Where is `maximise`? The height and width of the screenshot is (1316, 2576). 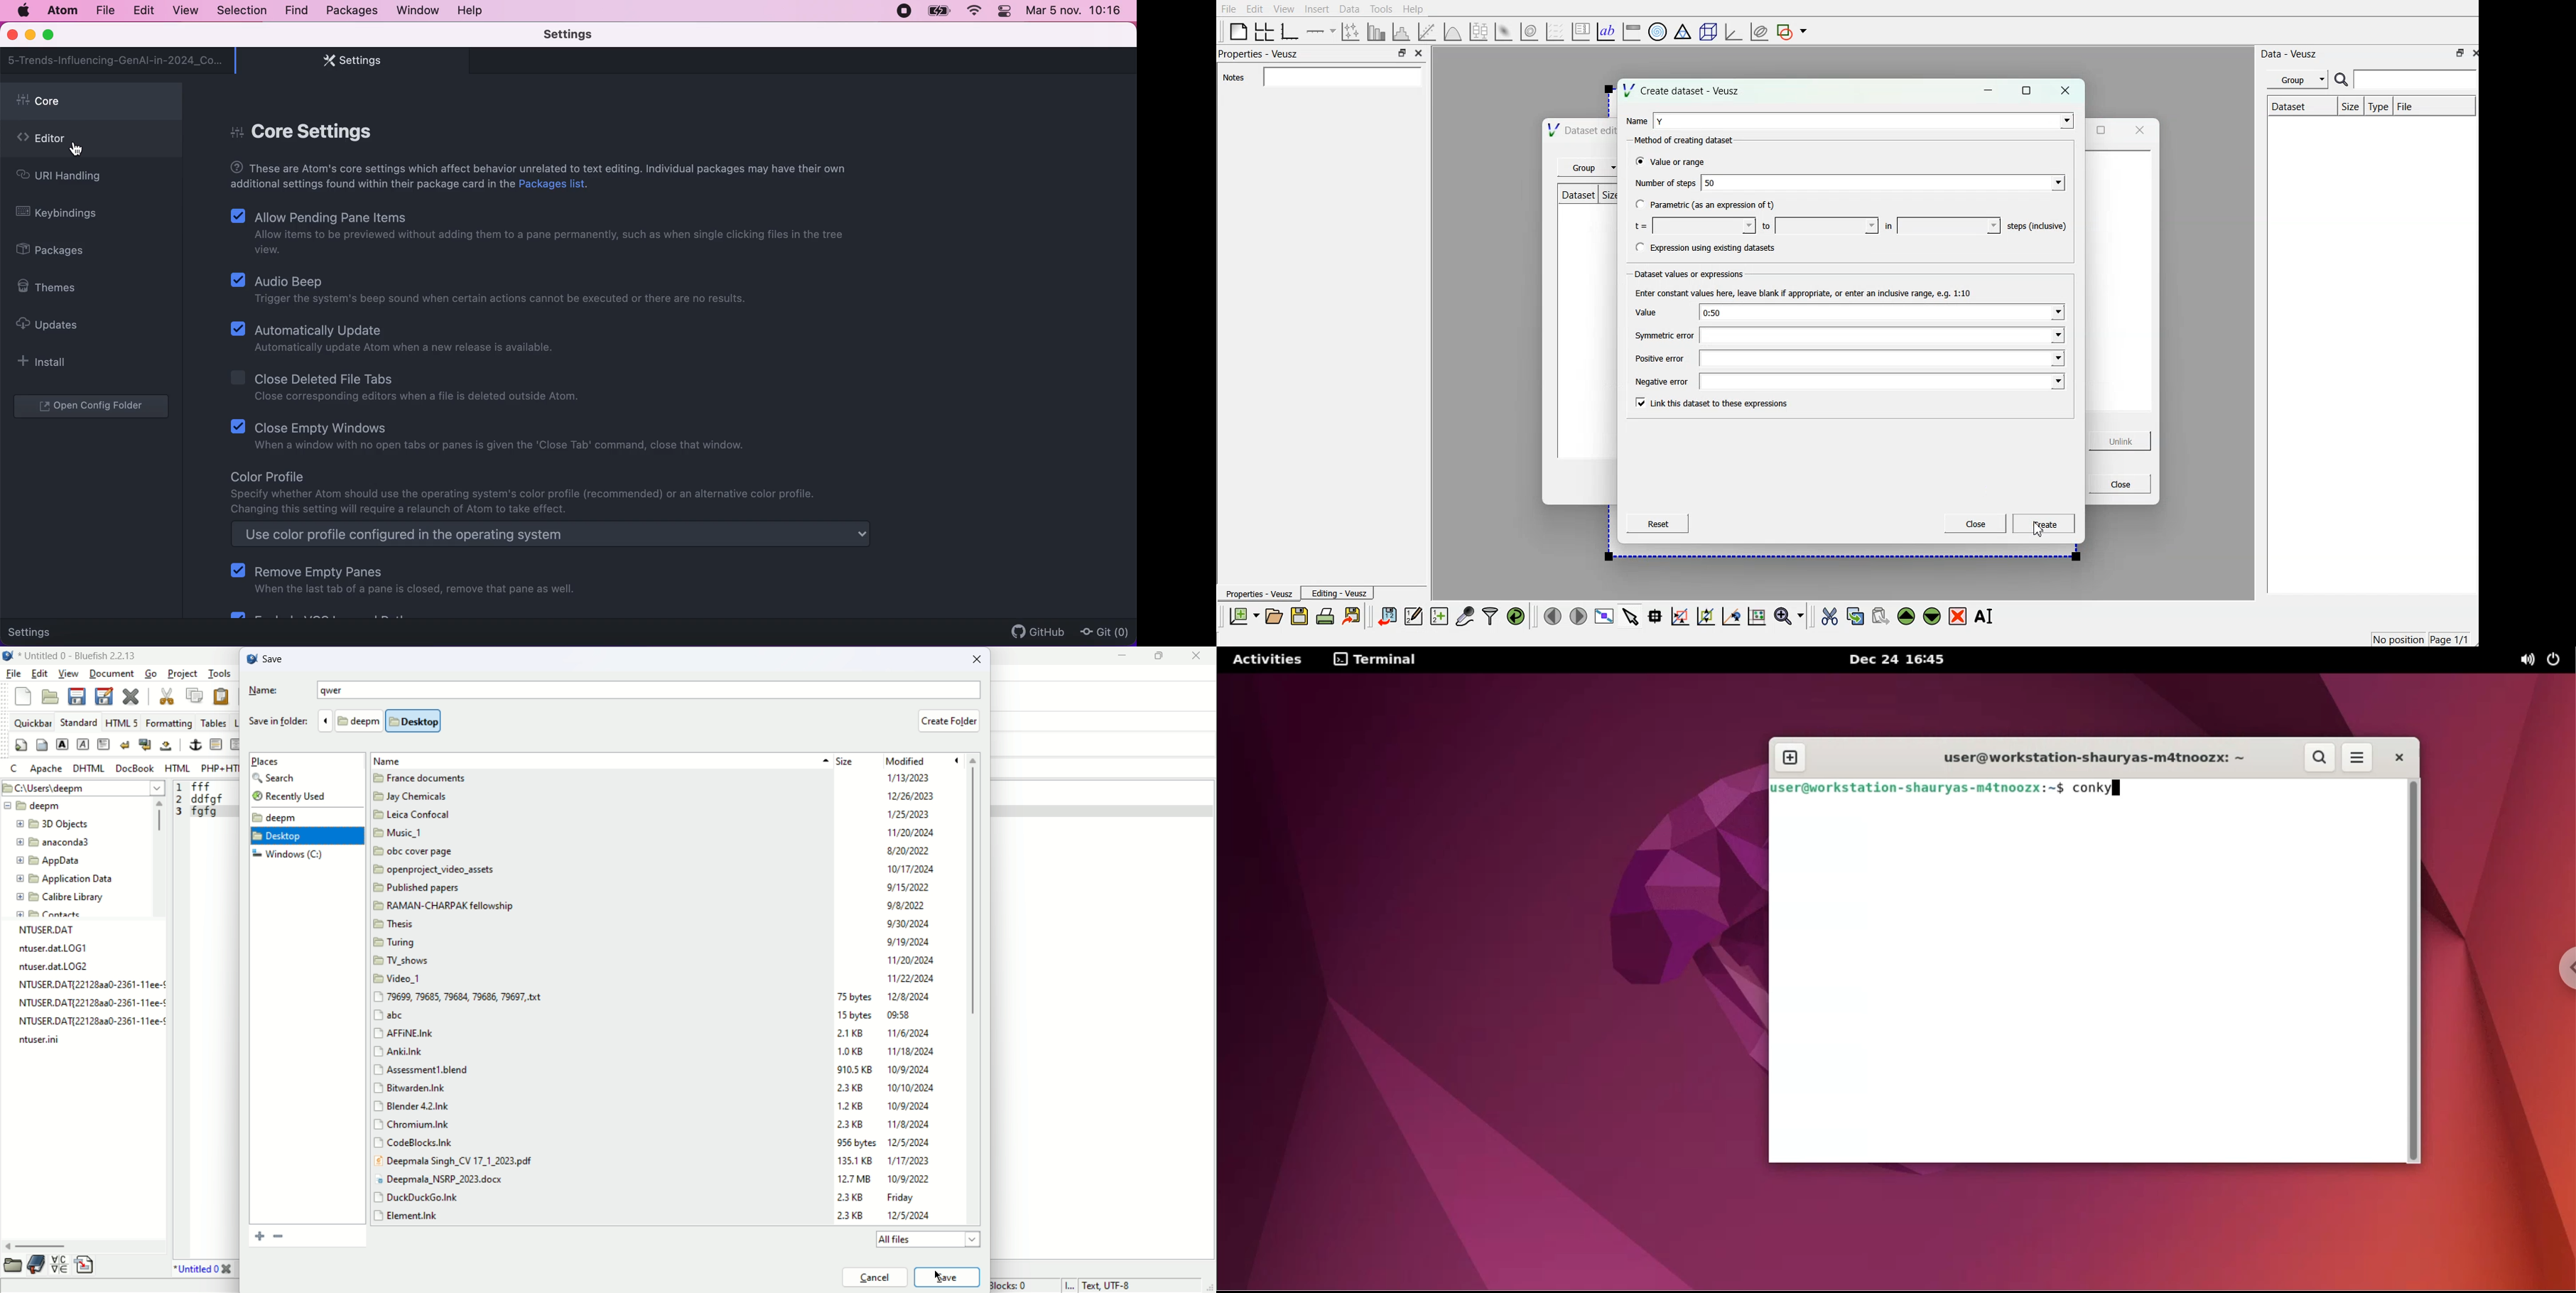 maximise is located at coordinates (2032, 90).